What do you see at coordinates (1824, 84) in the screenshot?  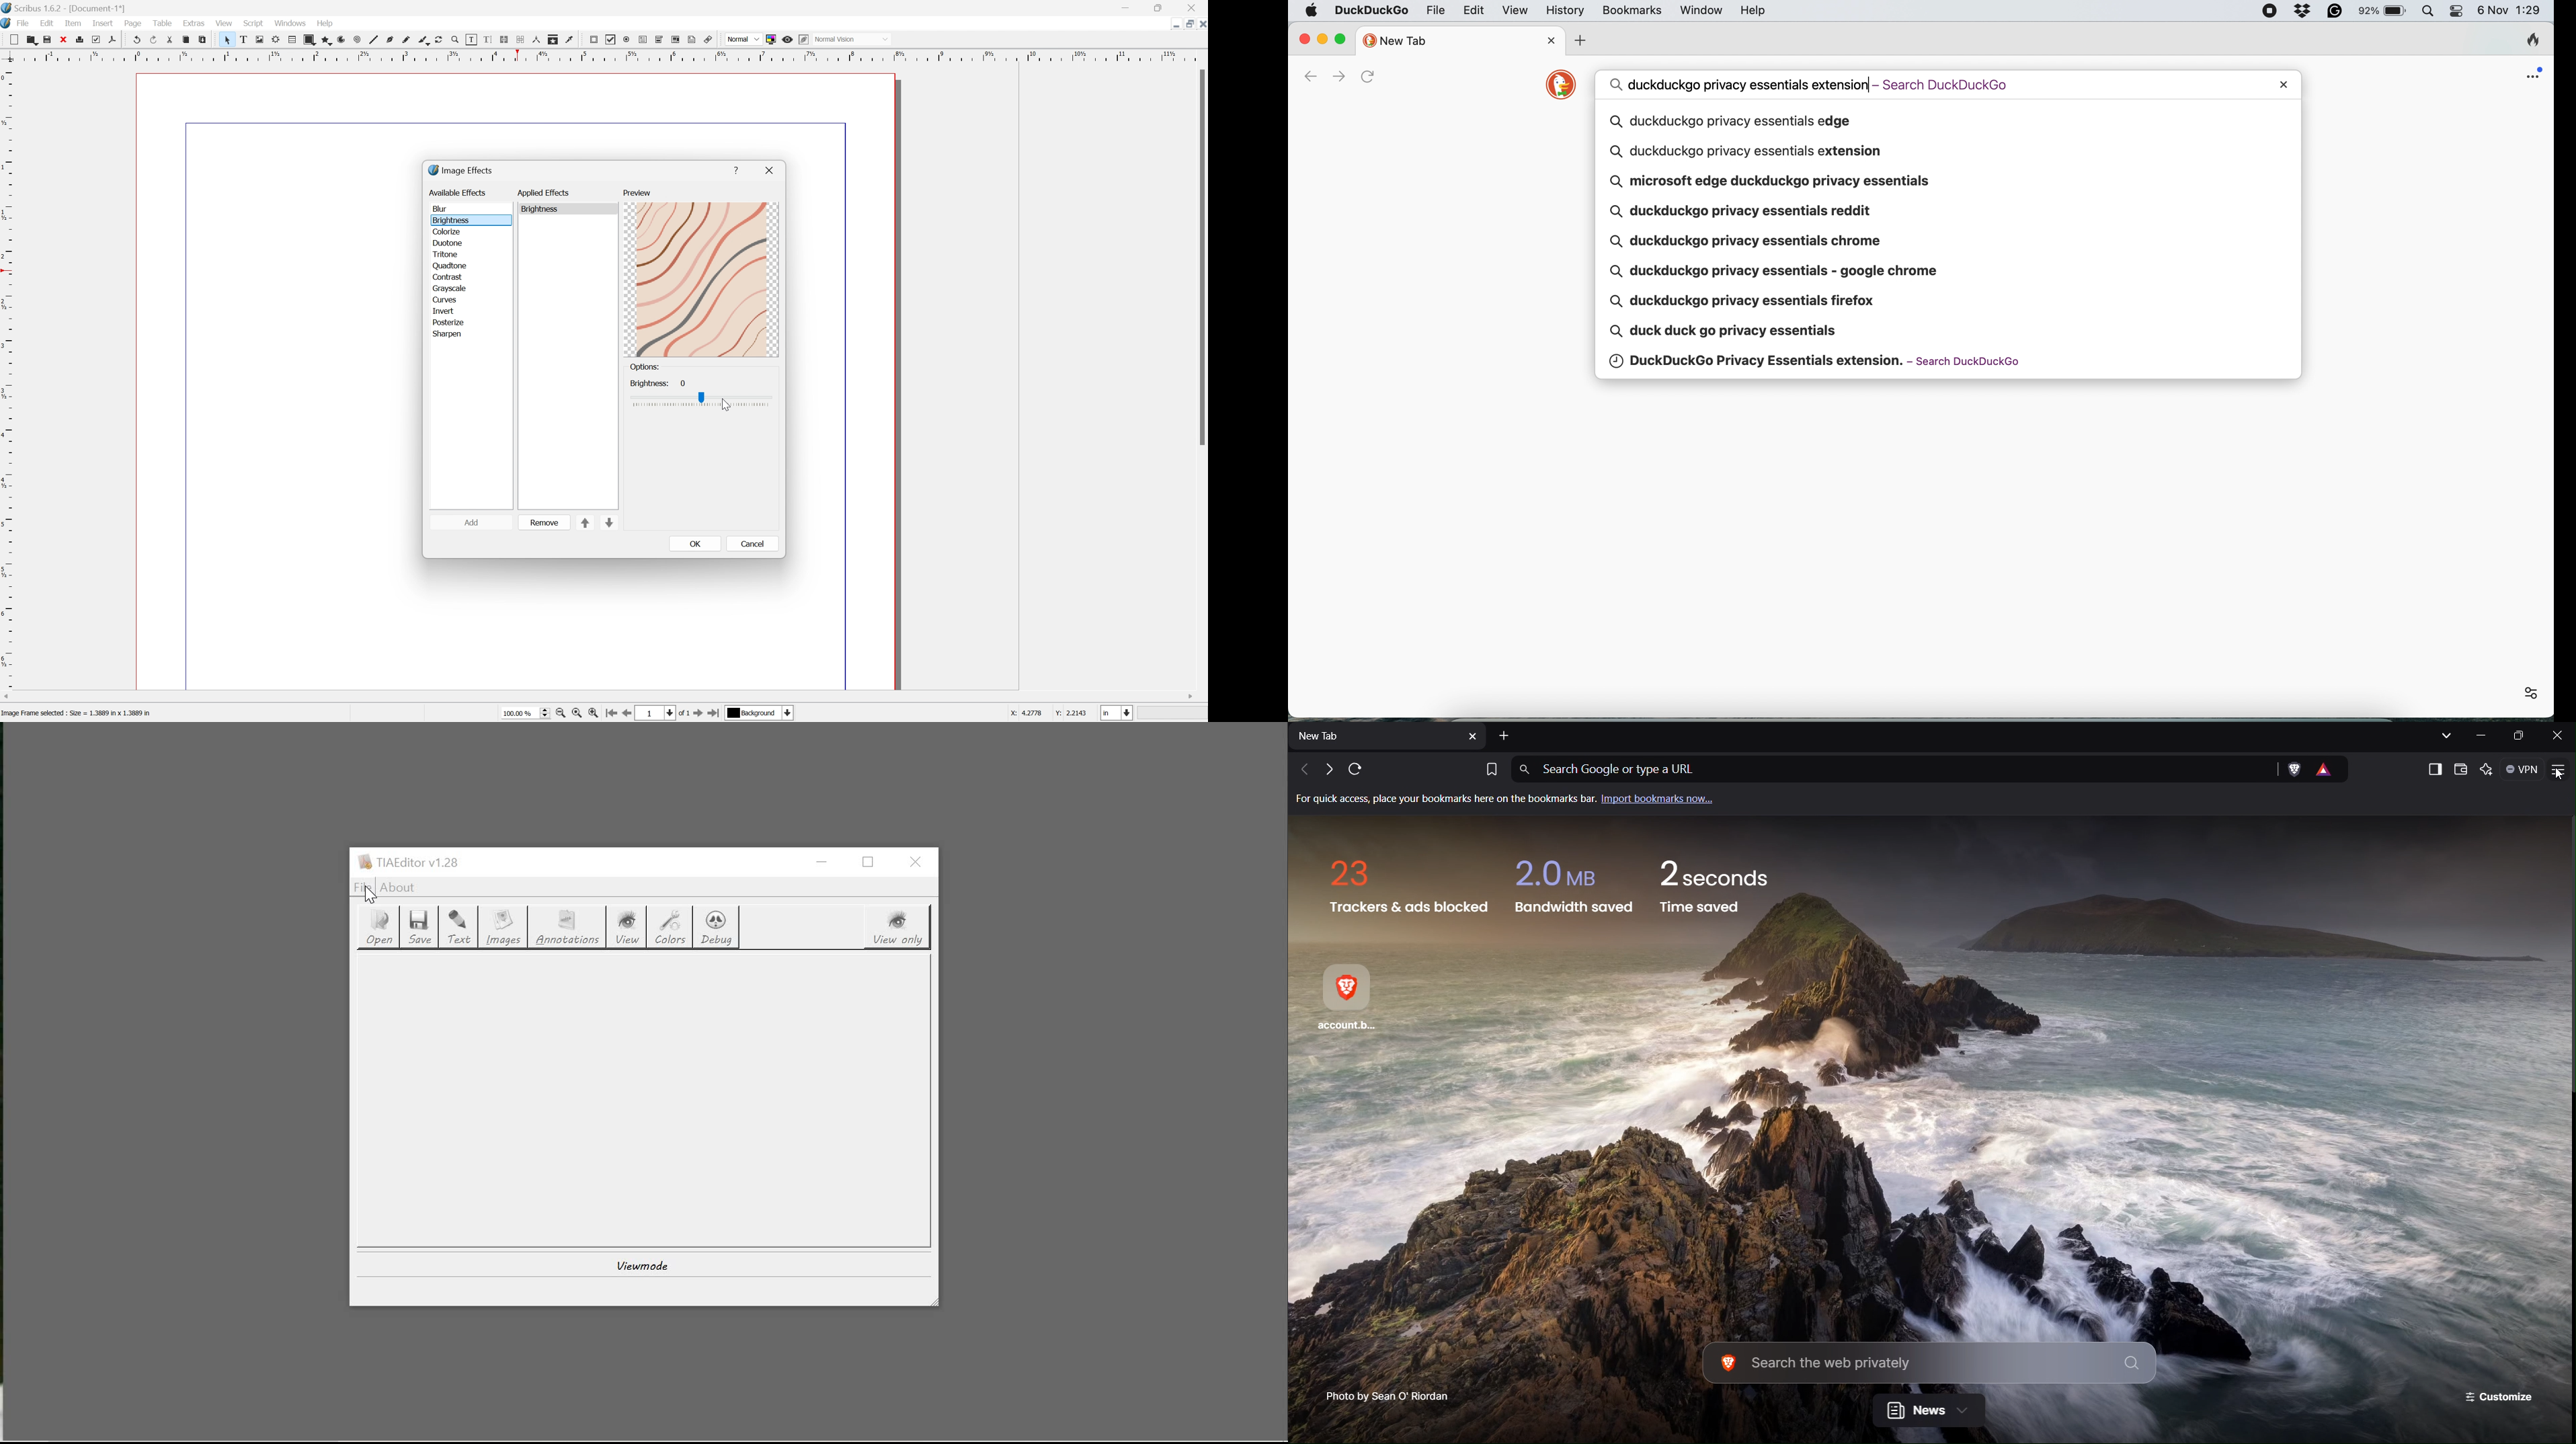 I see `search query` at bounding box center [1824, 84].